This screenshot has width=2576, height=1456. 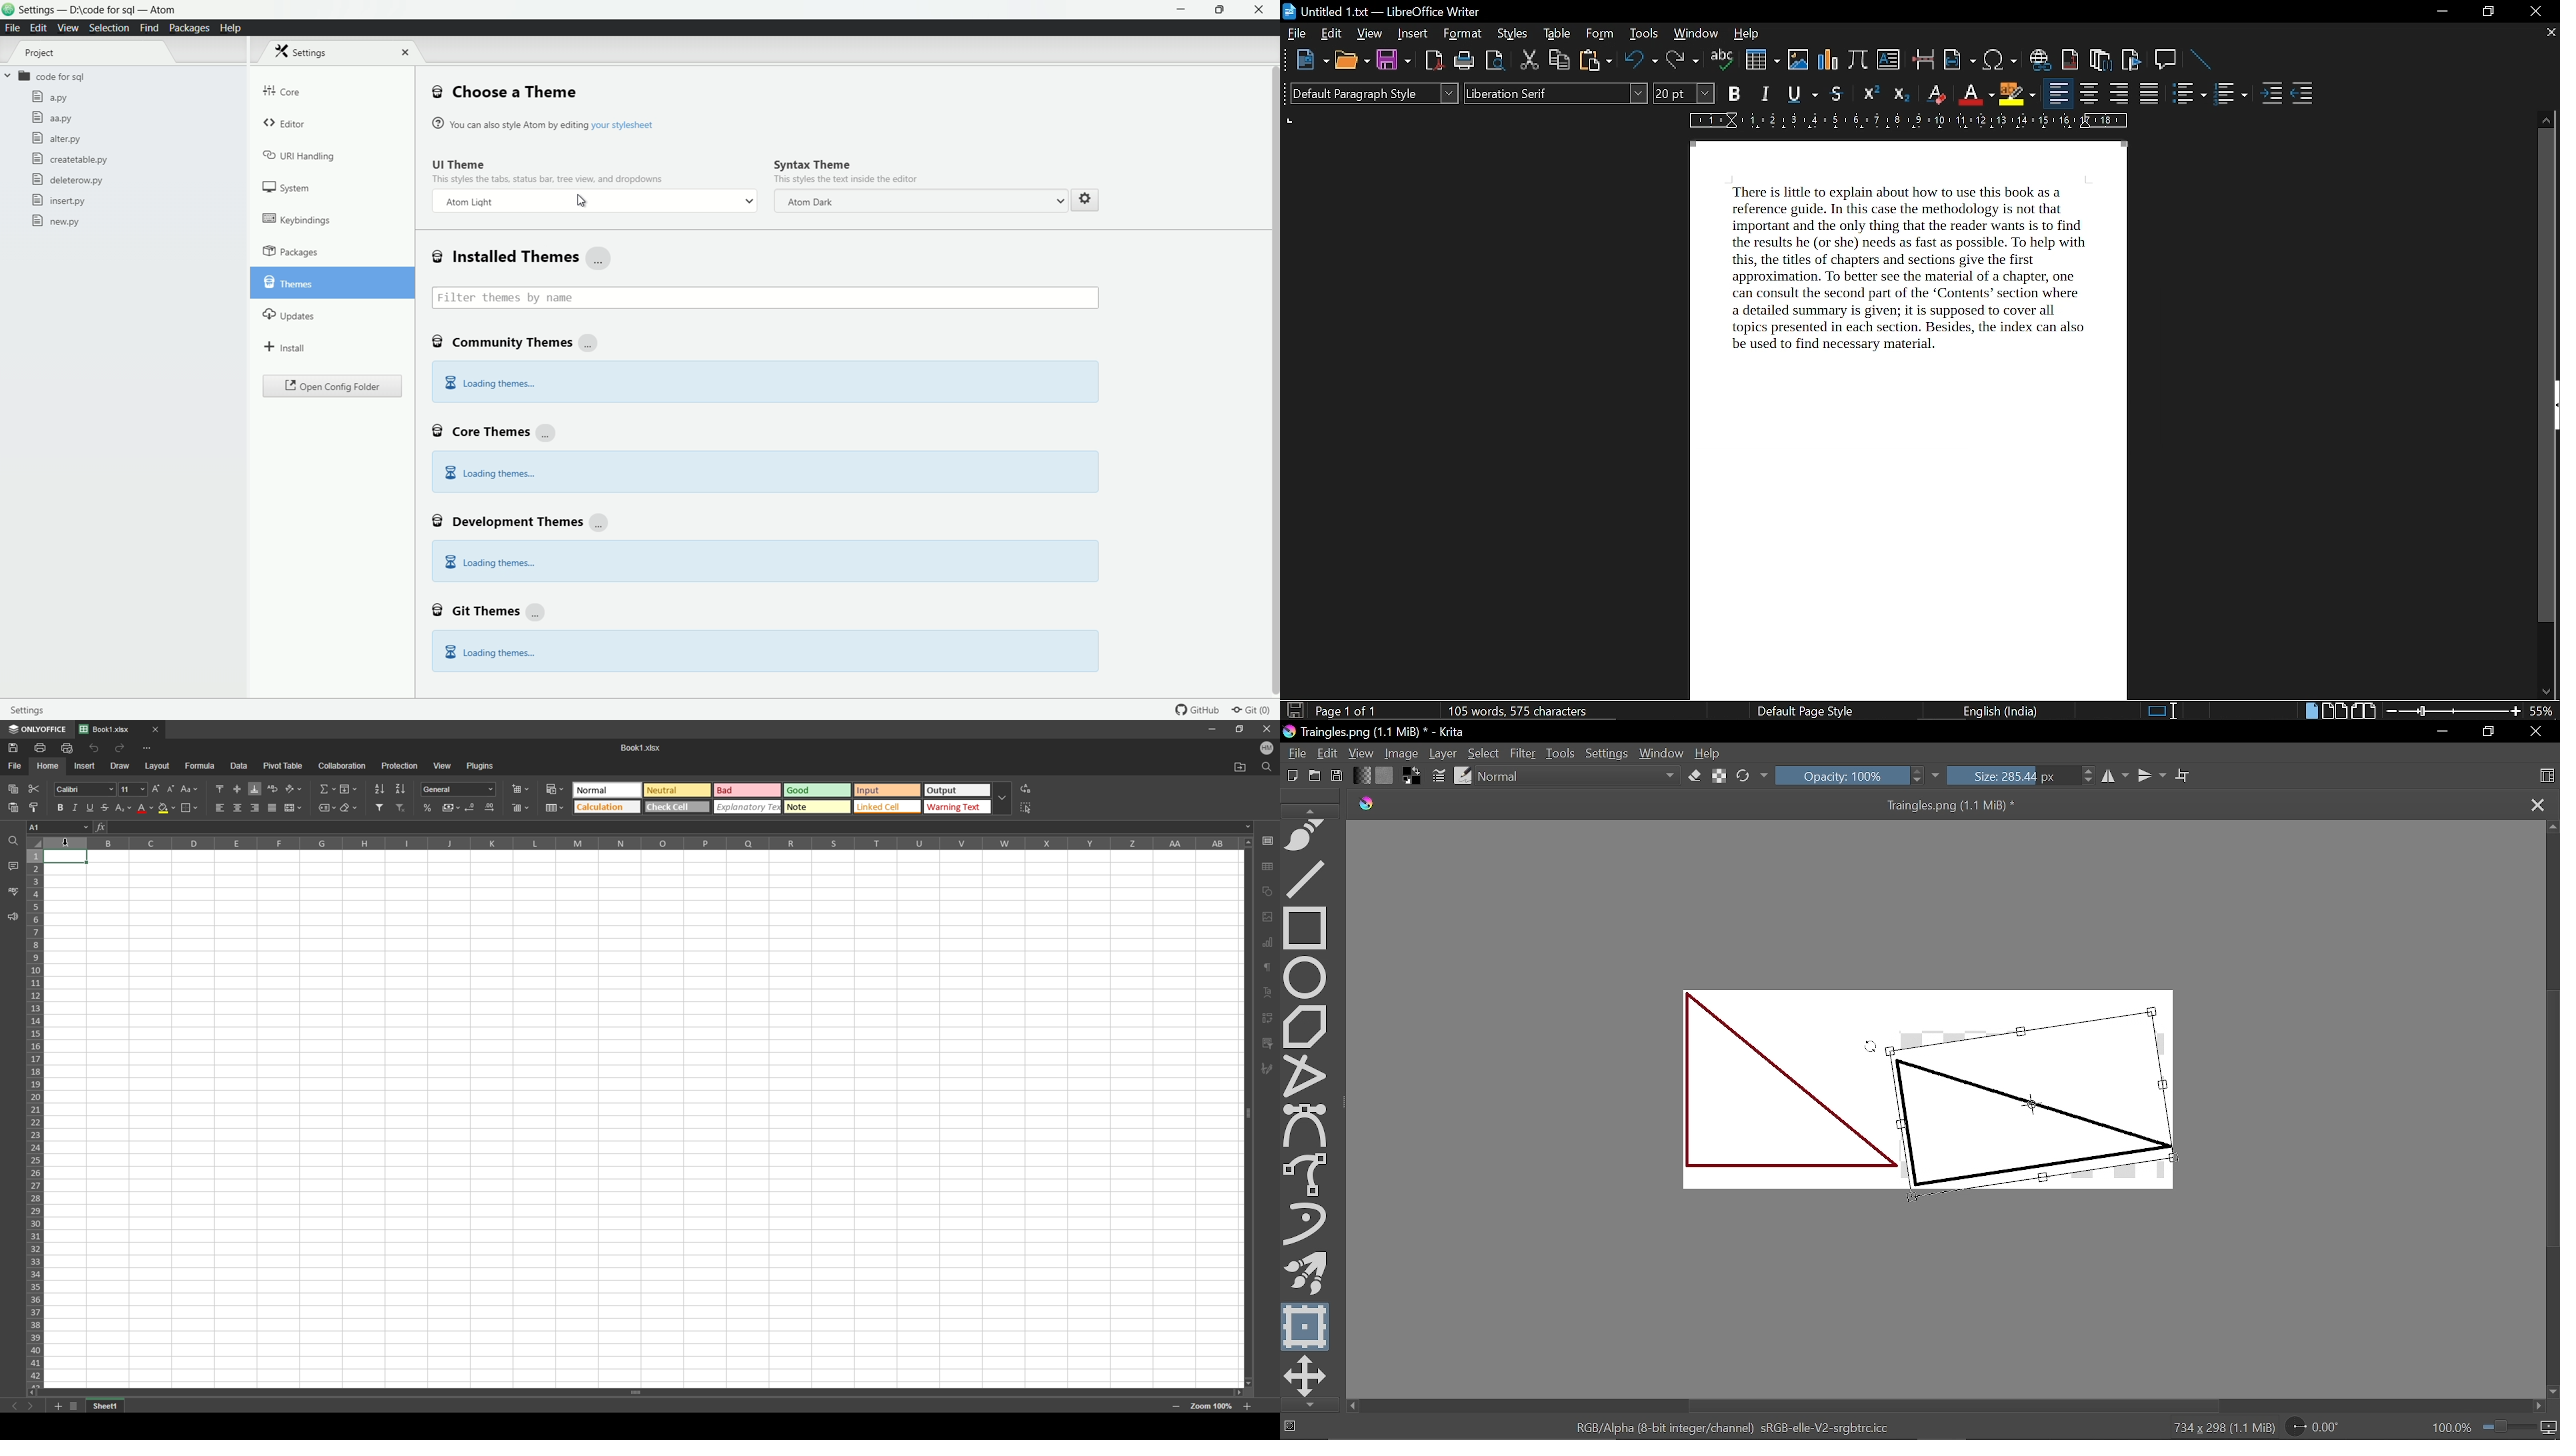 What do you see at coordinates (171, 789) in the screenshot?
I see `decrement font size` at bounding box center [171, 789].